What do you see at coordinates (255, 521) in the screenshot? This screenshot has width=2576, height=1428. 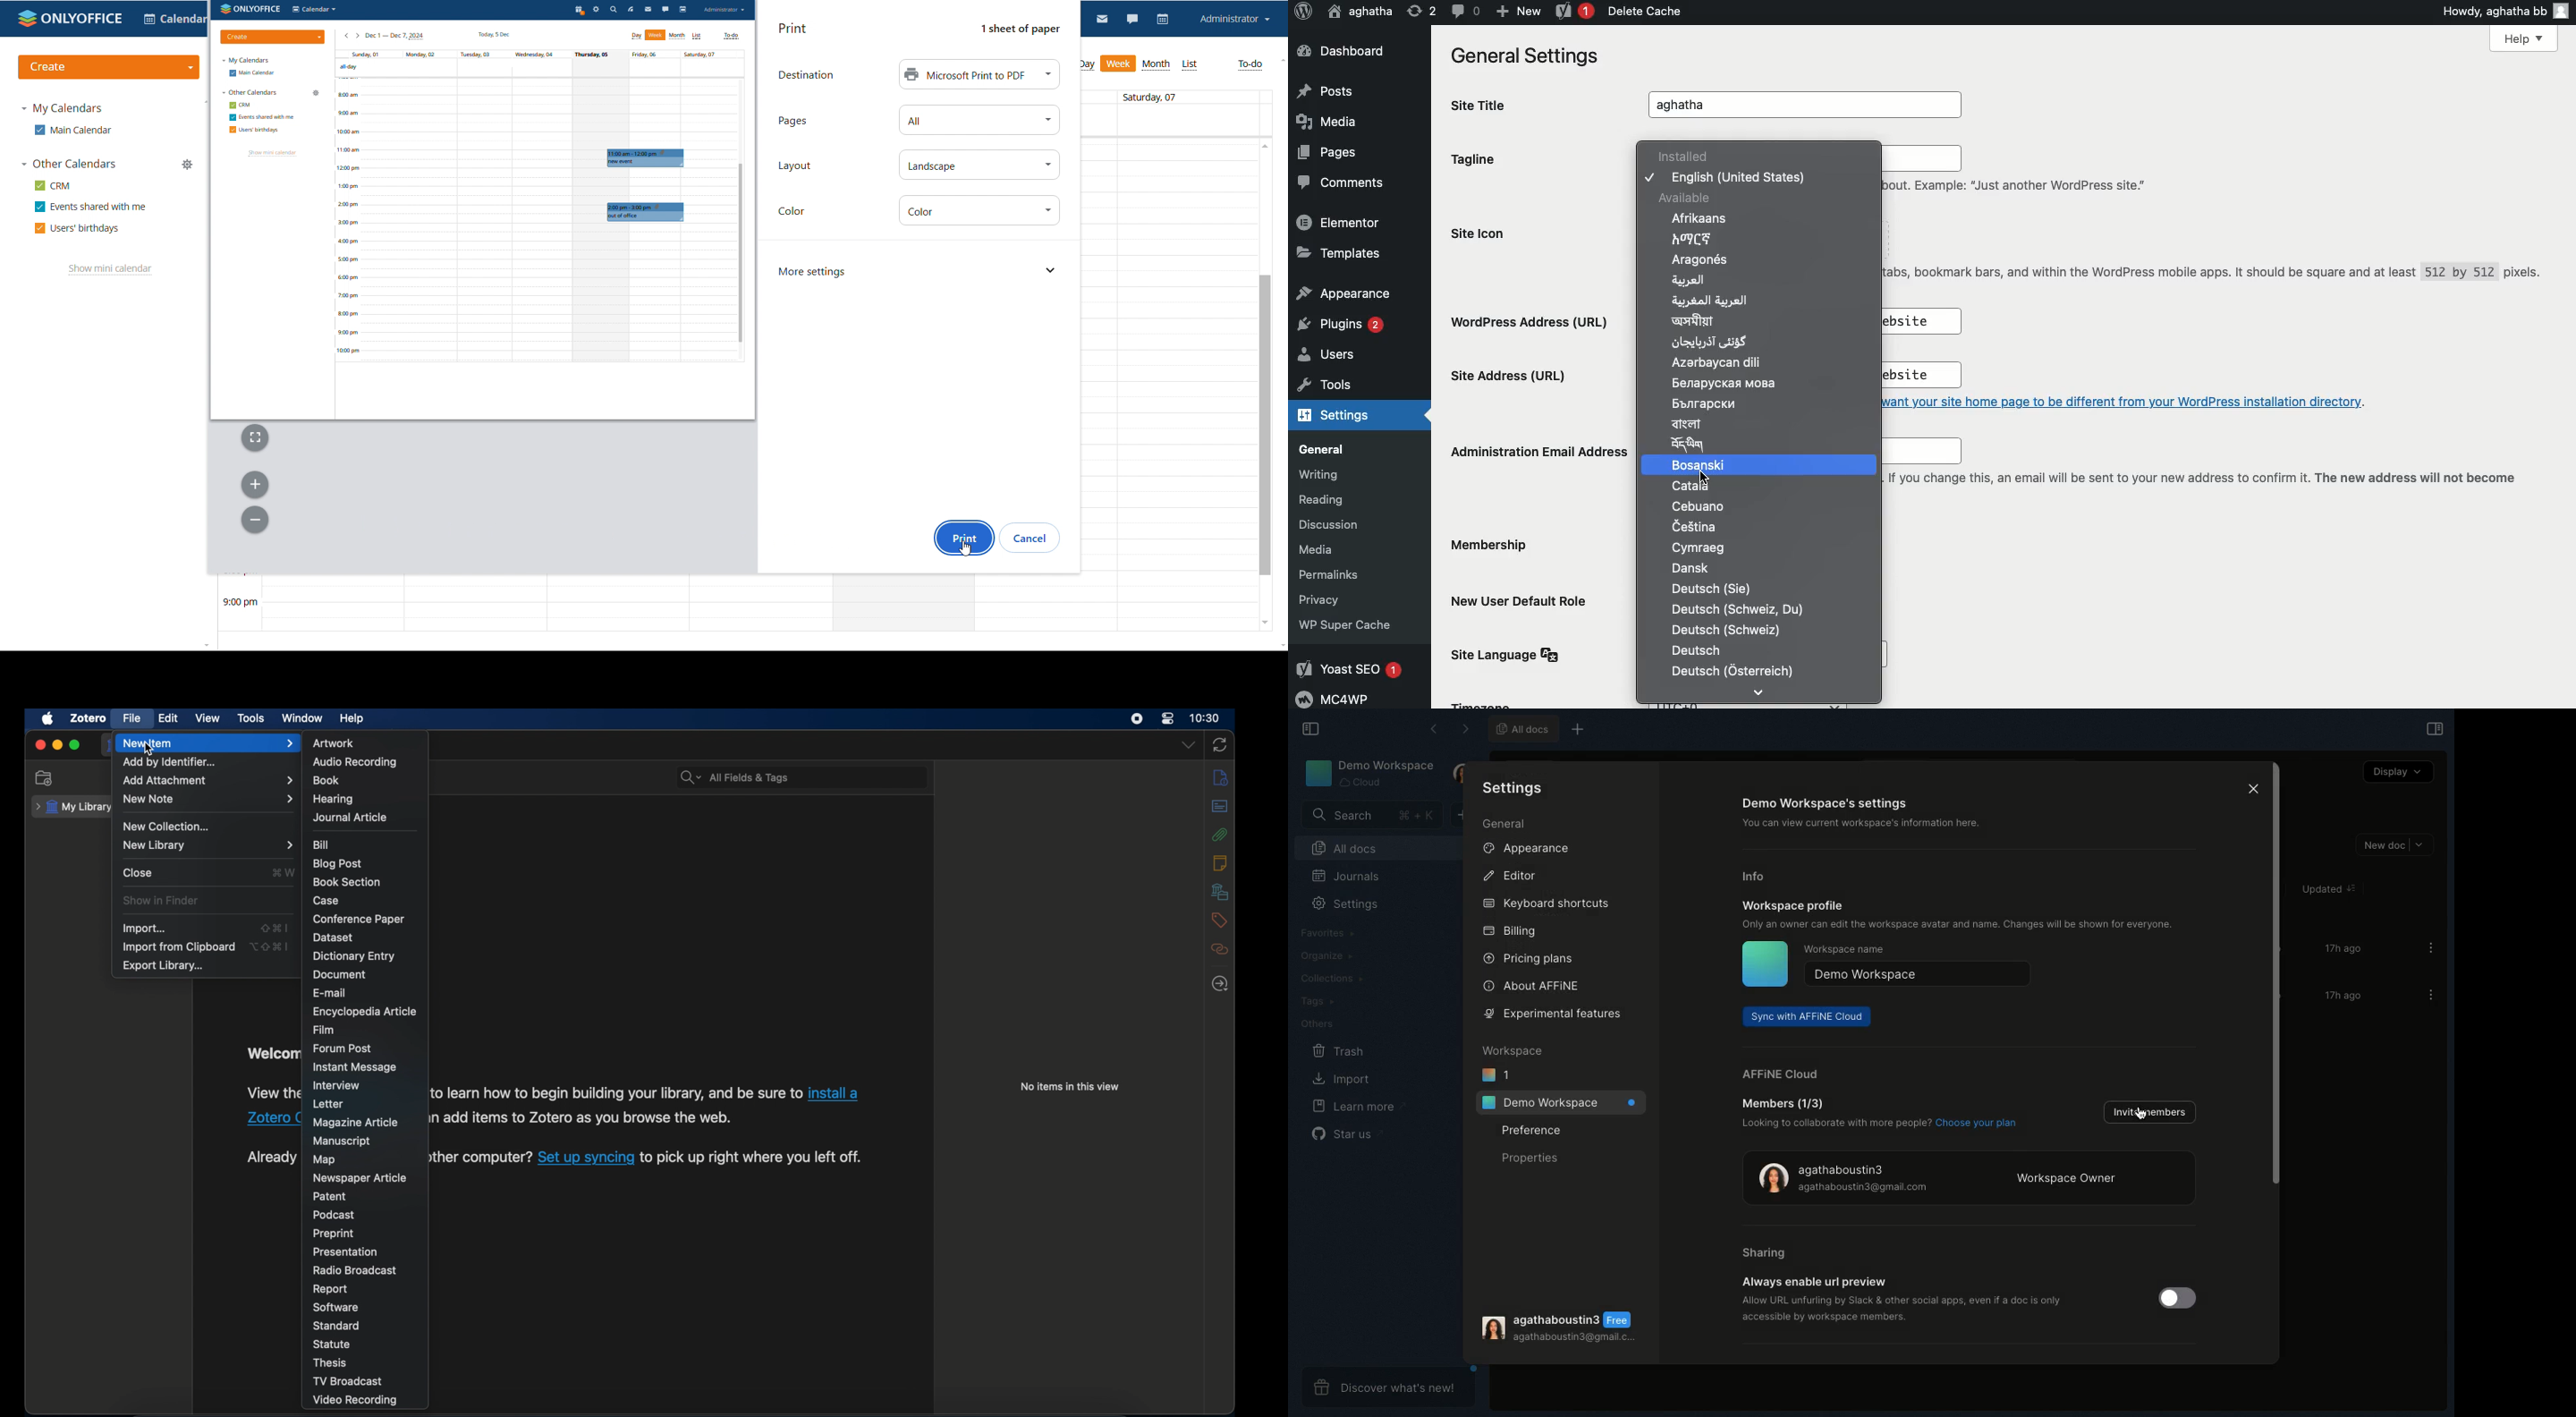 I see `zoom out` at bounding box center [255, 521].